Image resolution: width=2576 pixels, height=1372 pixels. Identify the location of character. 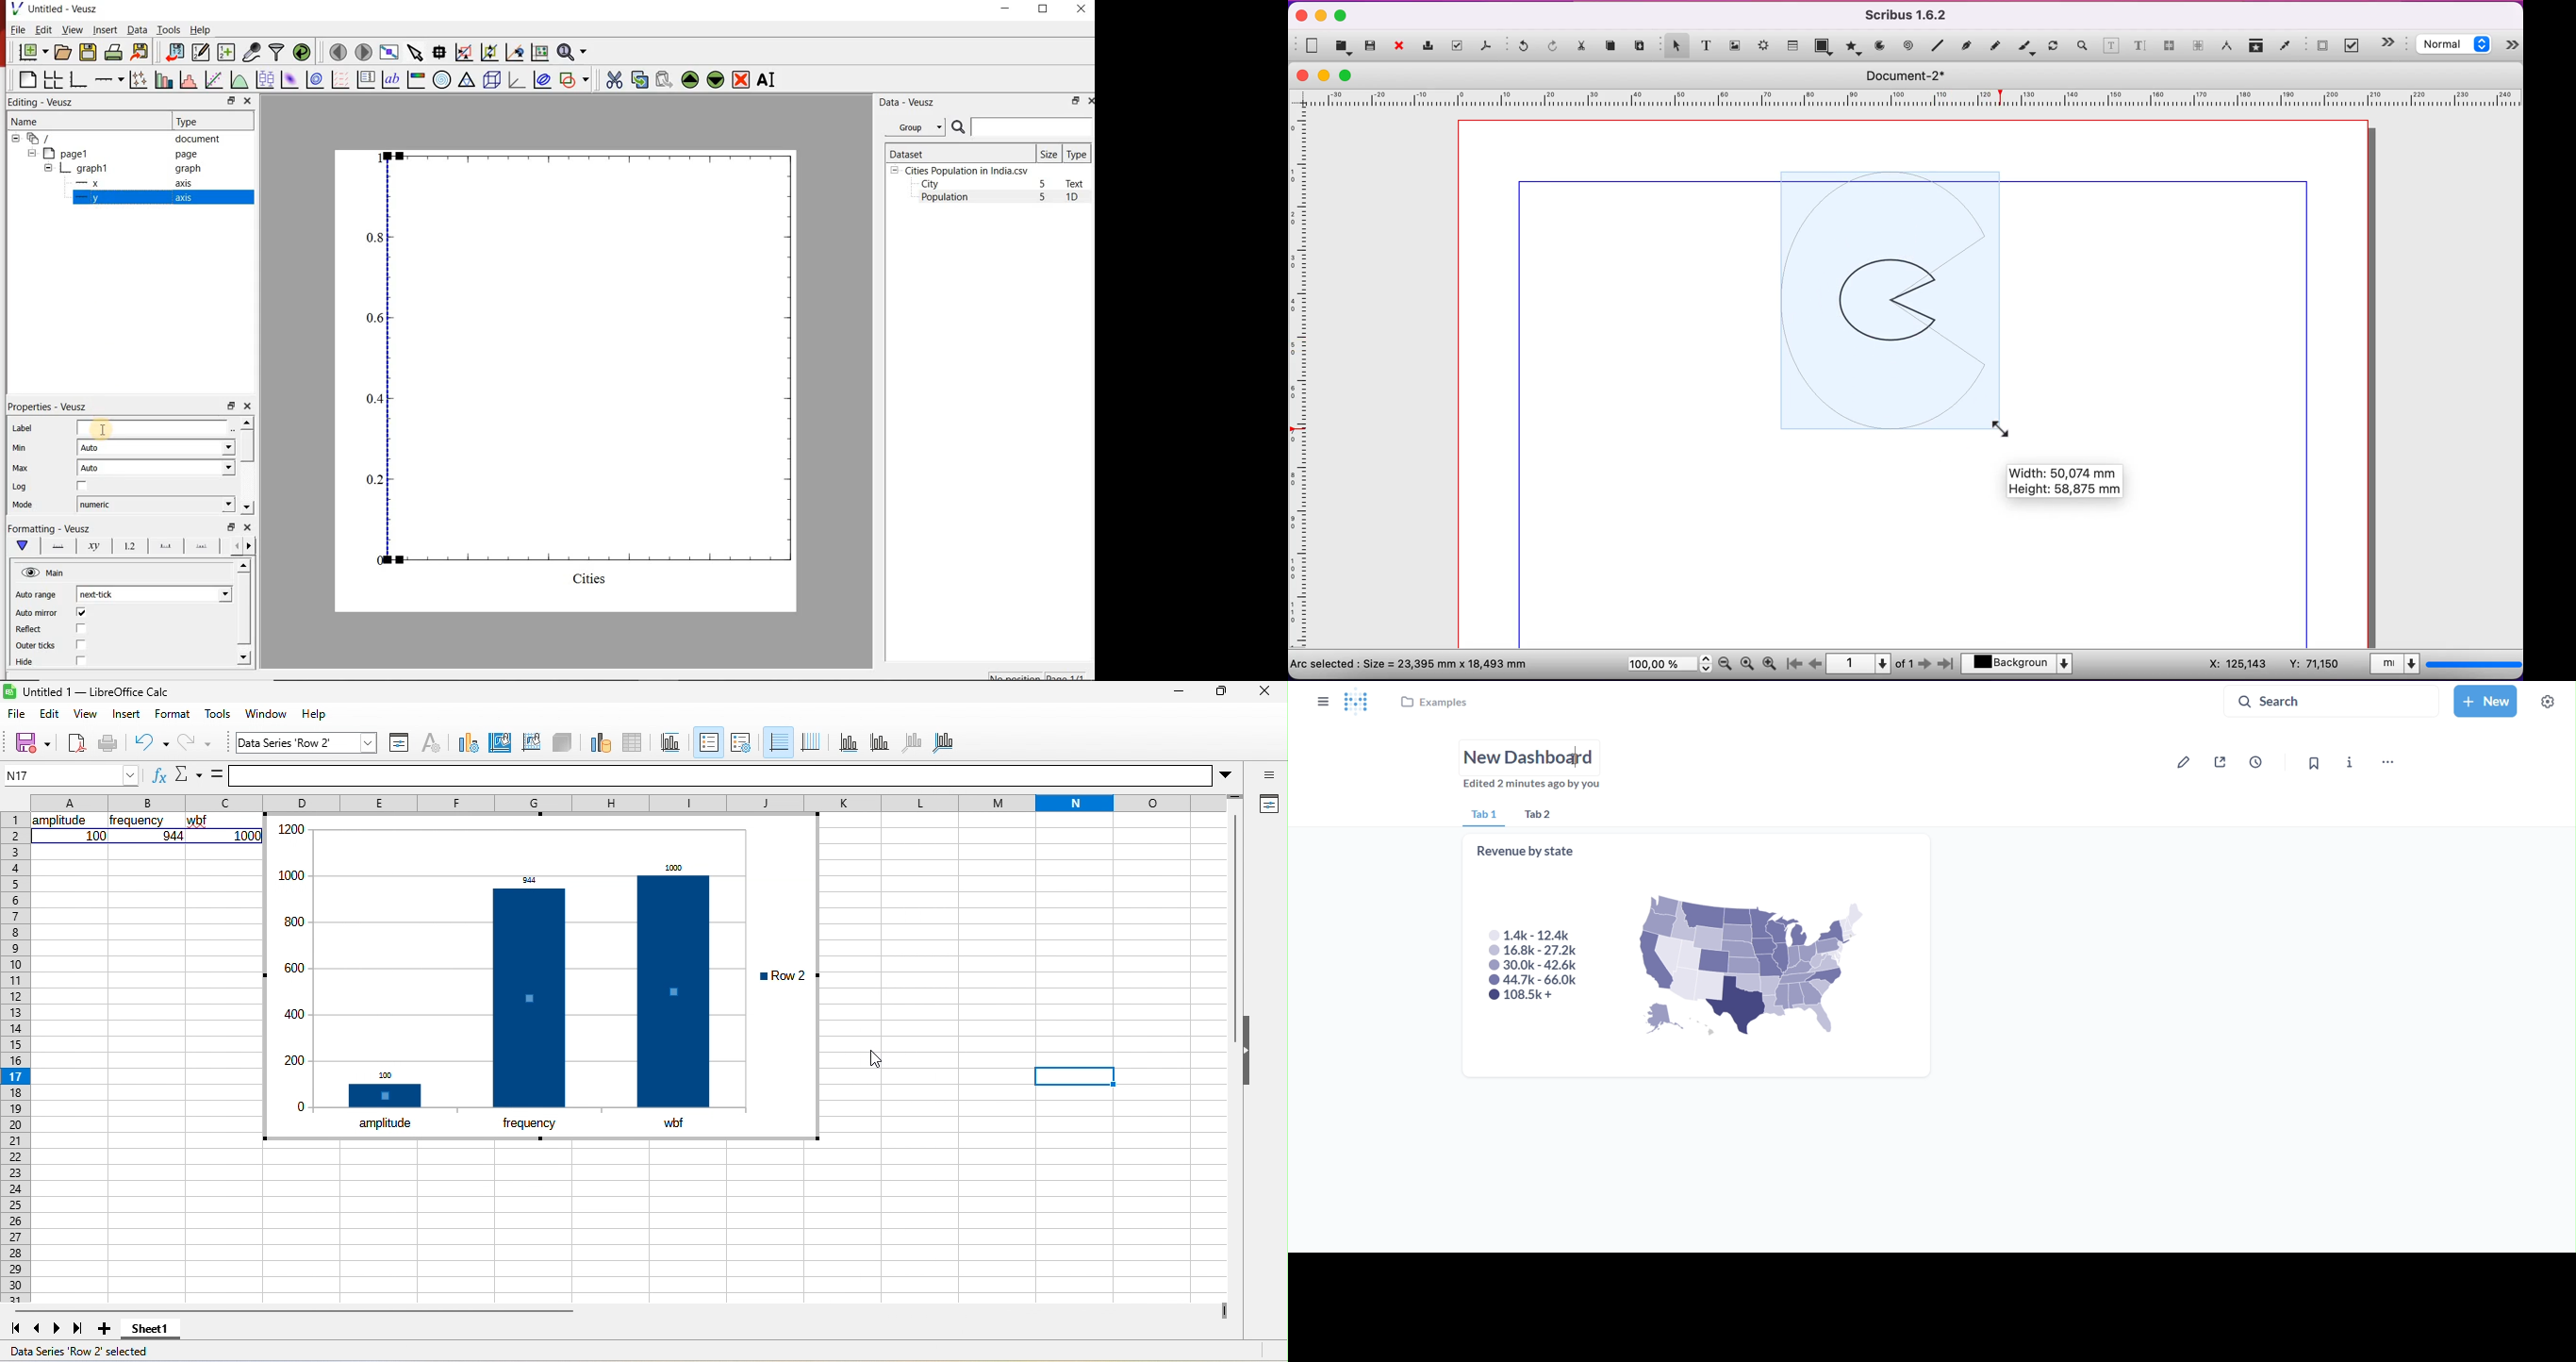
(433, 742).